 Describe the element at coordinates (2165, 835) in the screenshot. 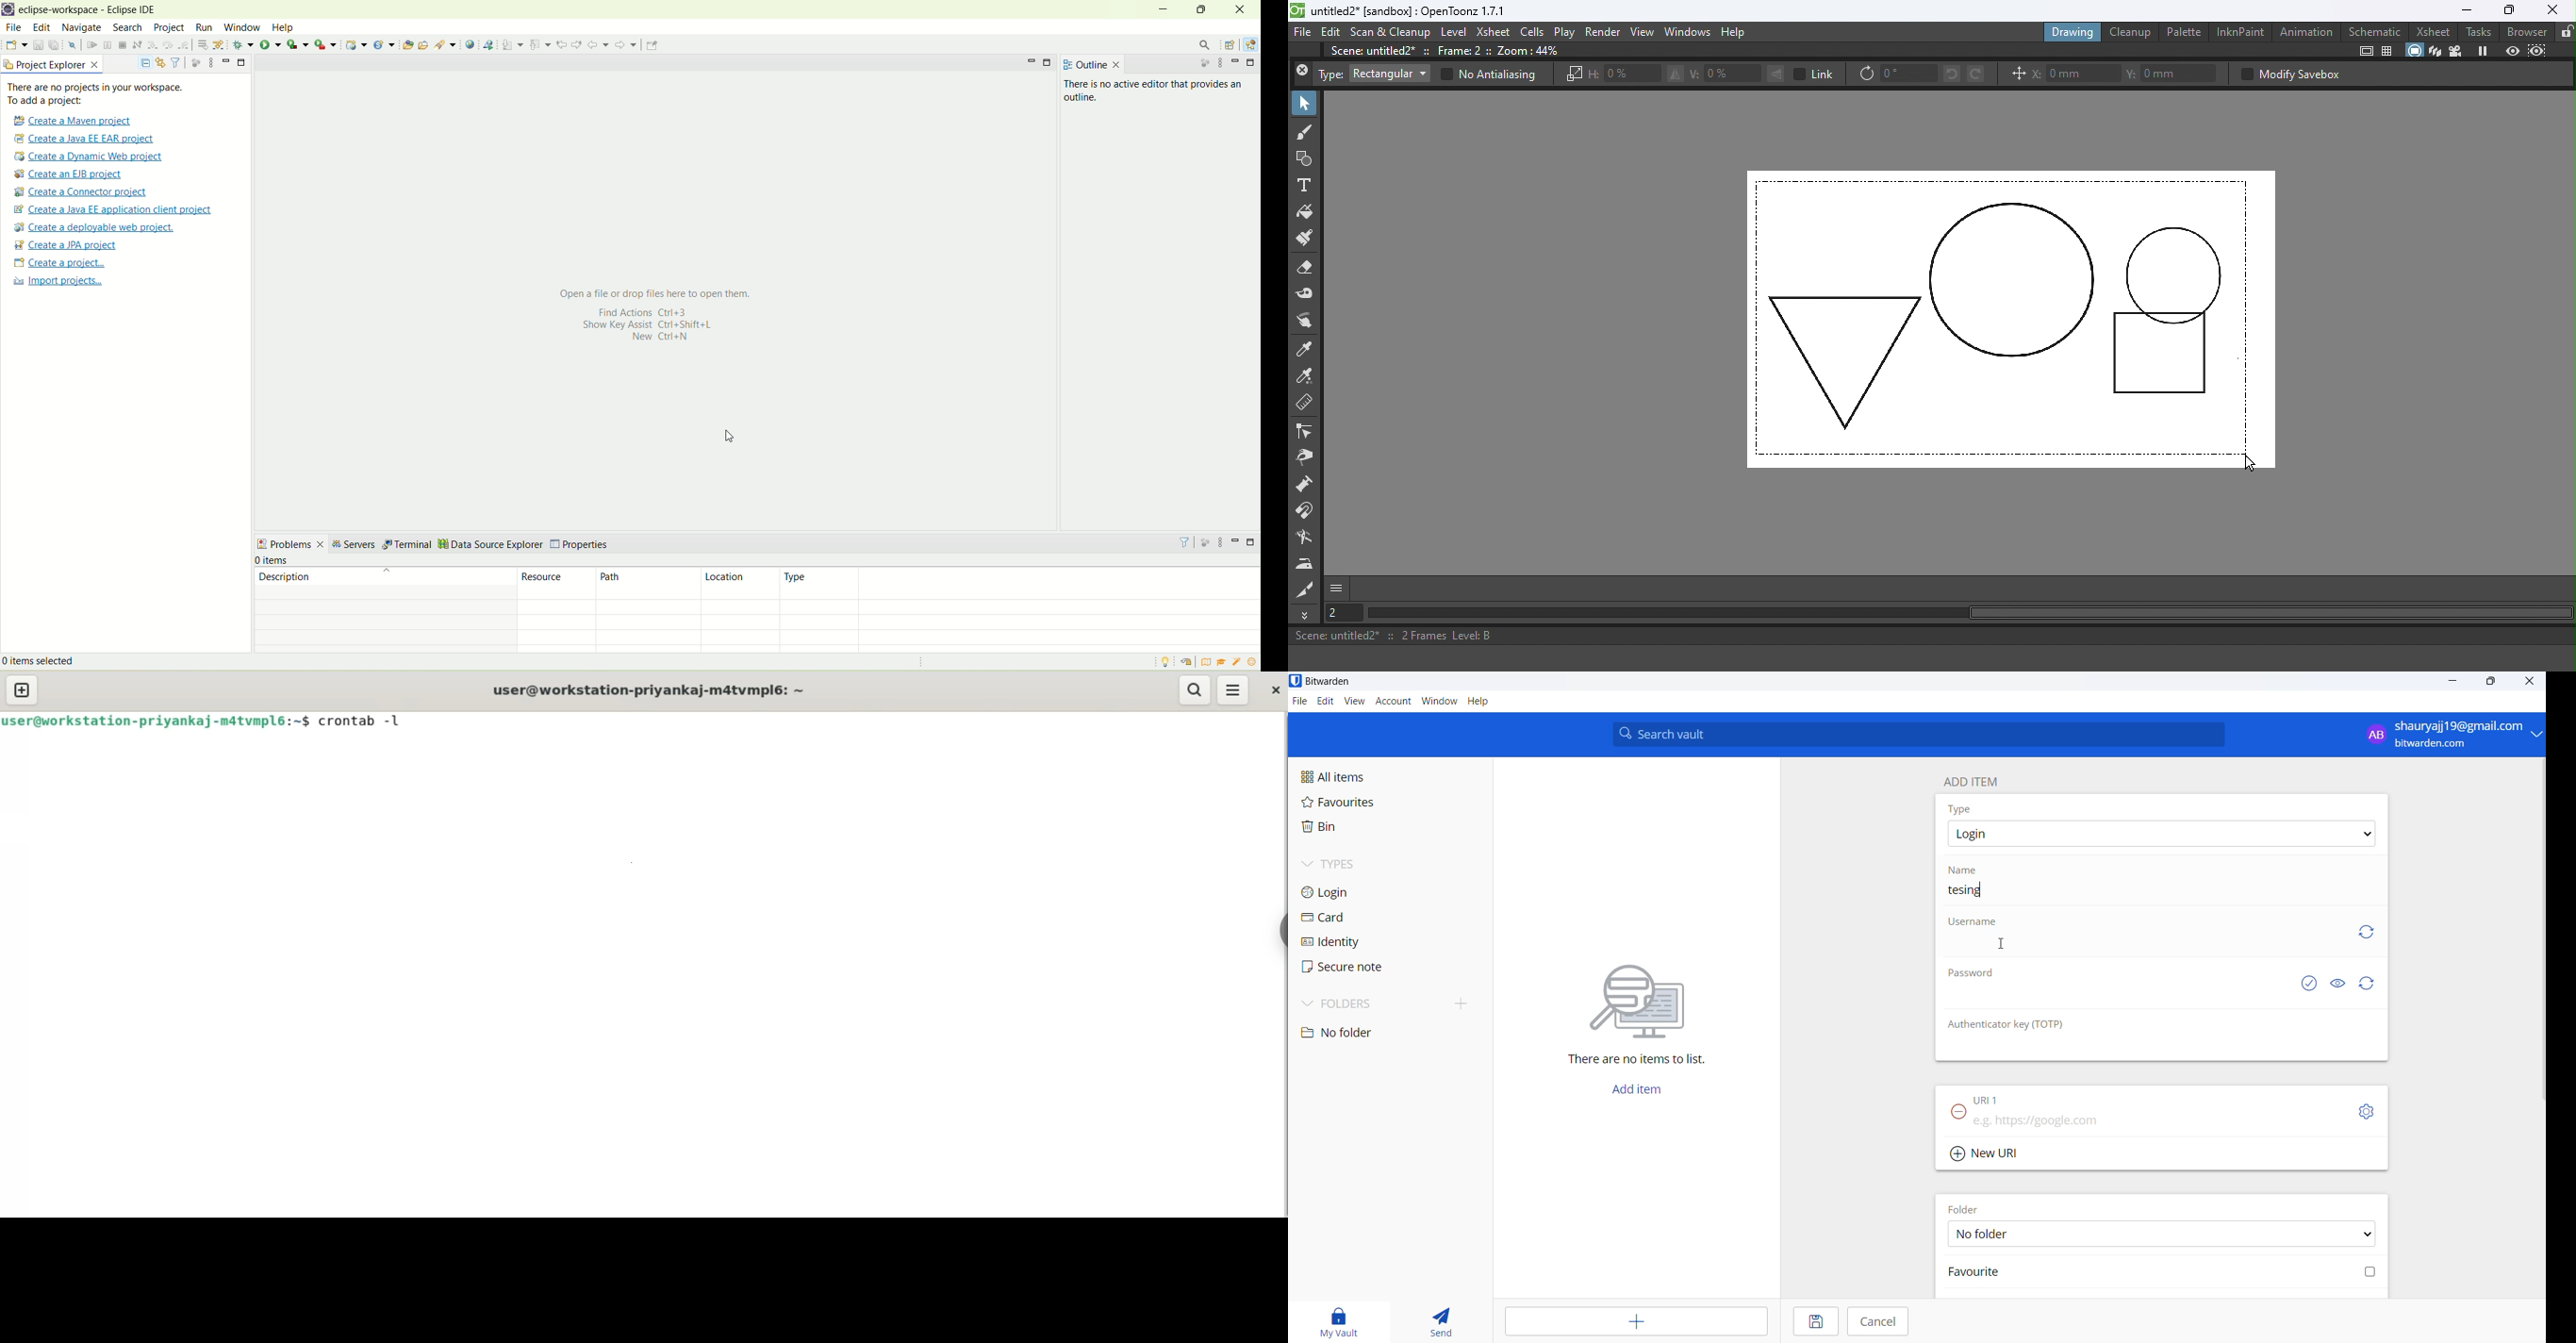

I see `type options` at that location.